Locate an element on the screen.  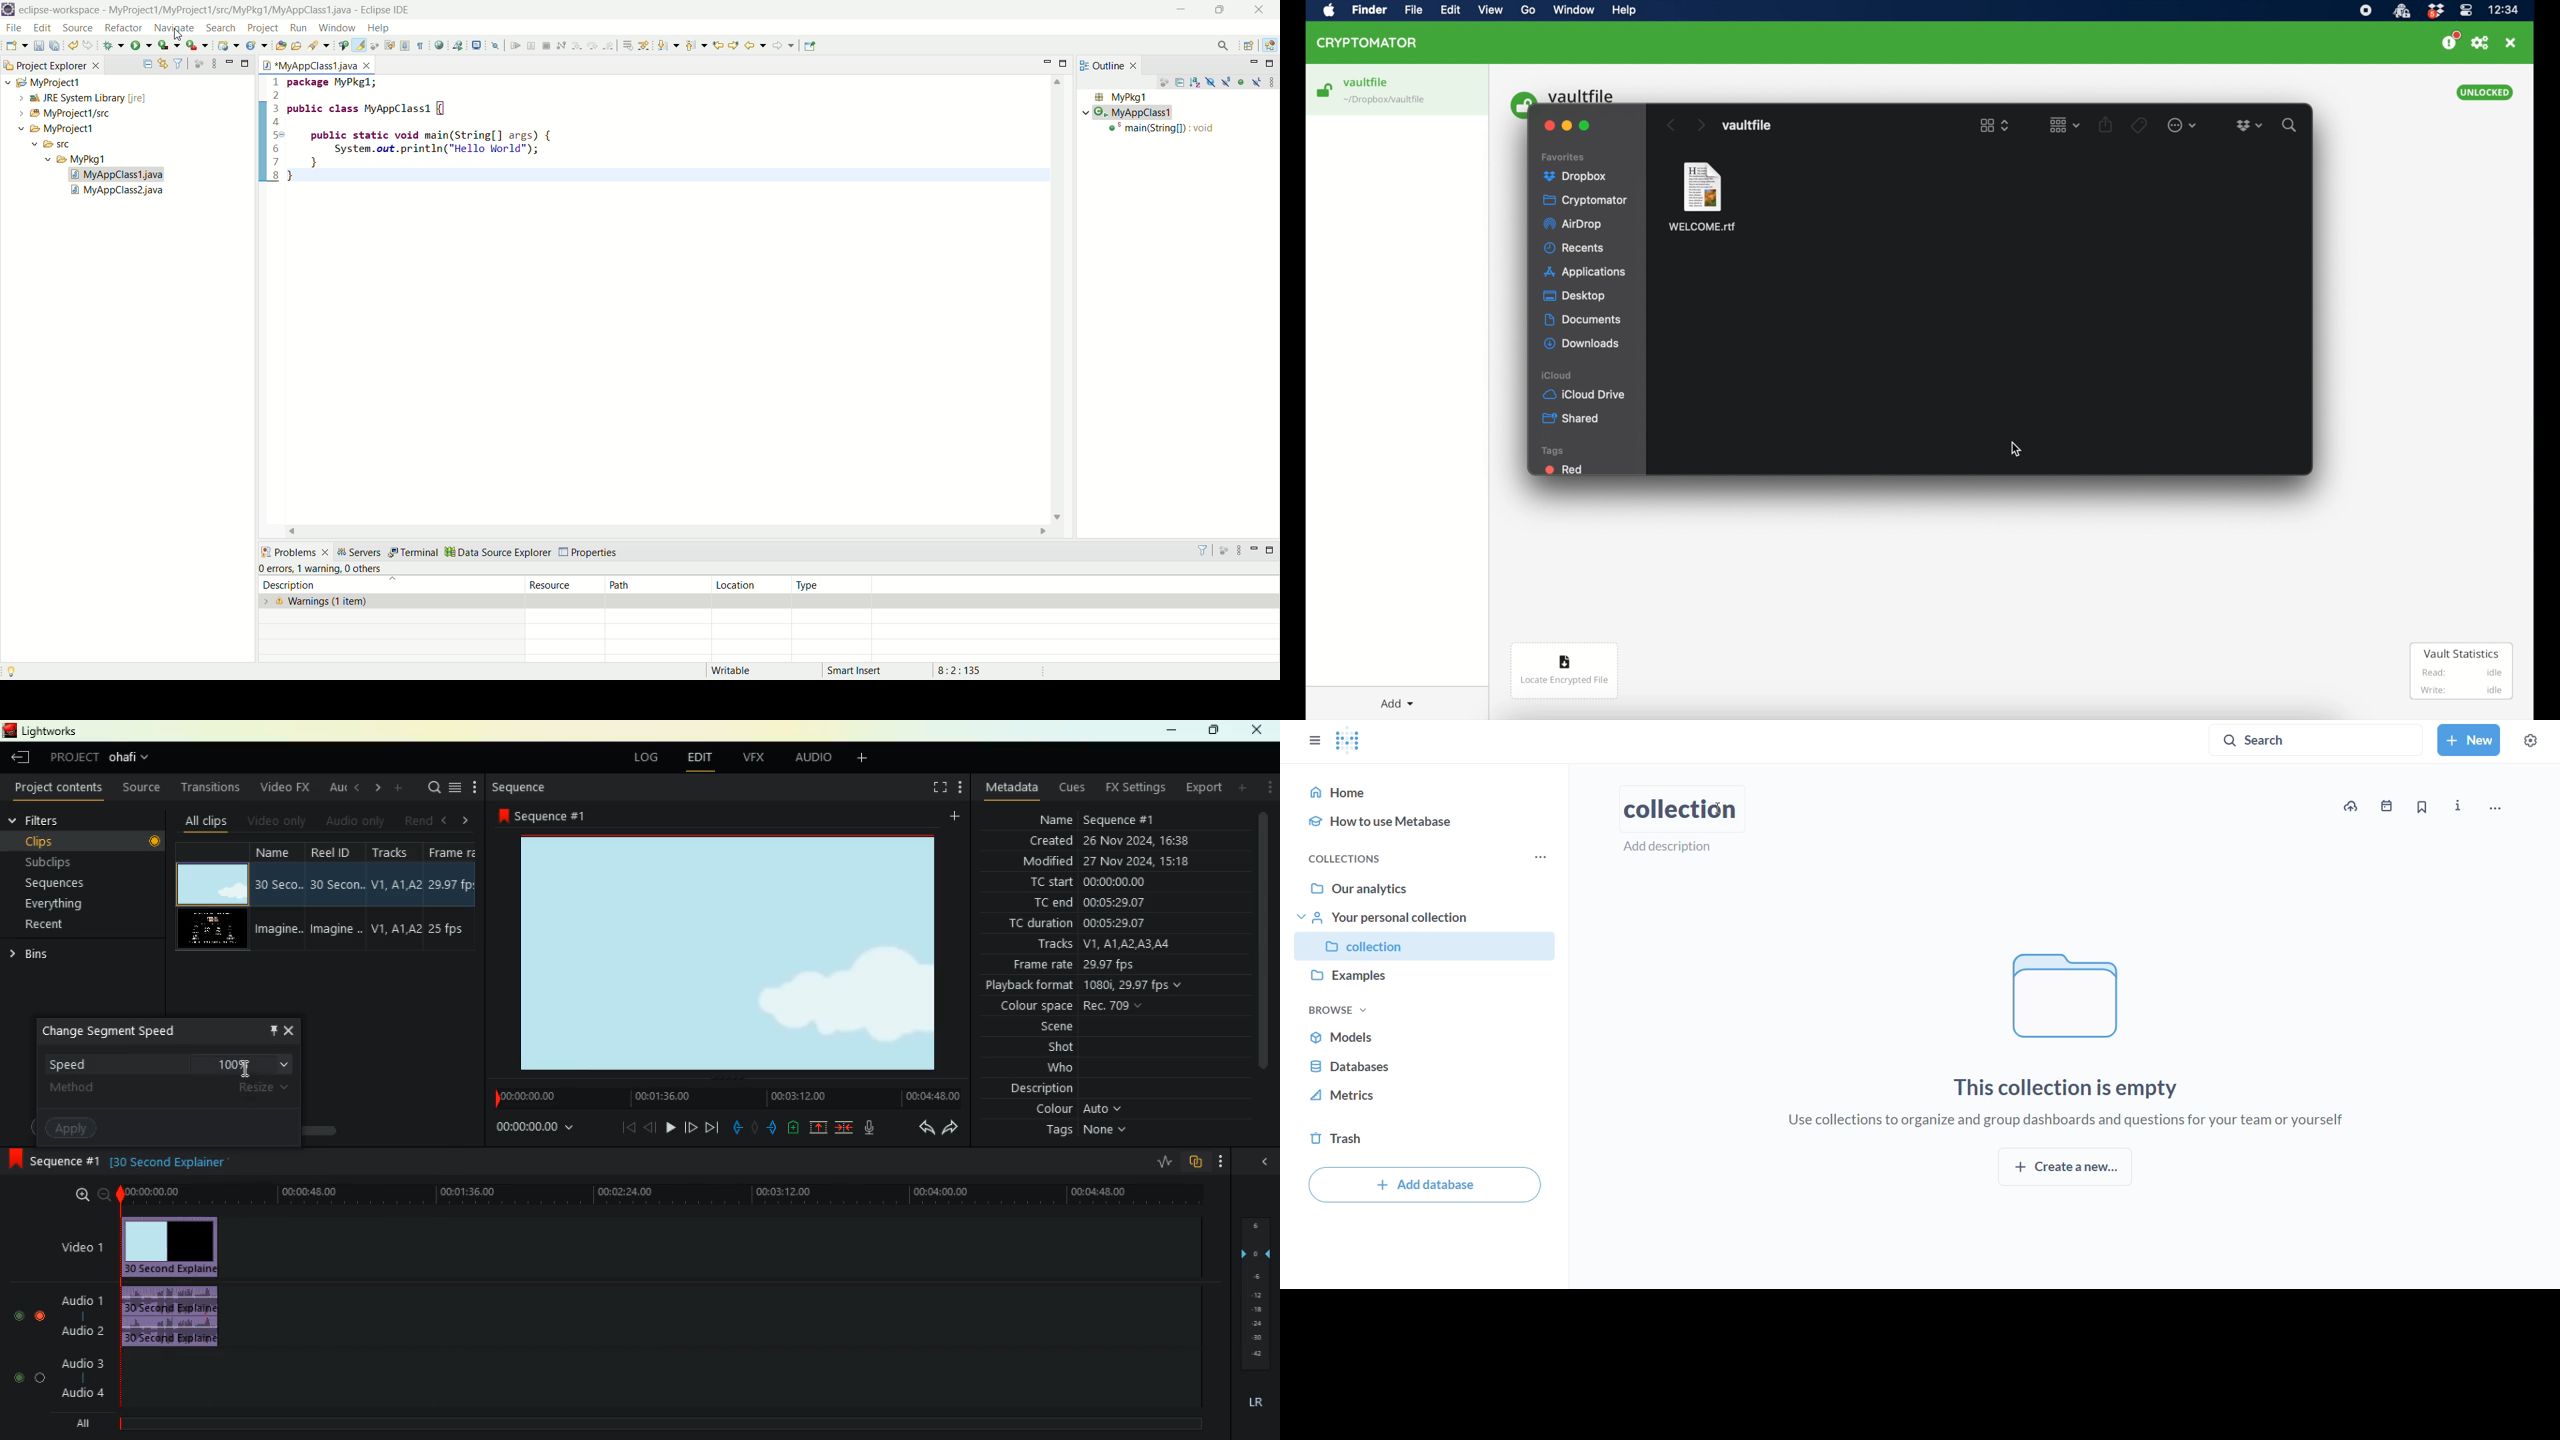
button is located at coordinates (152, 841).